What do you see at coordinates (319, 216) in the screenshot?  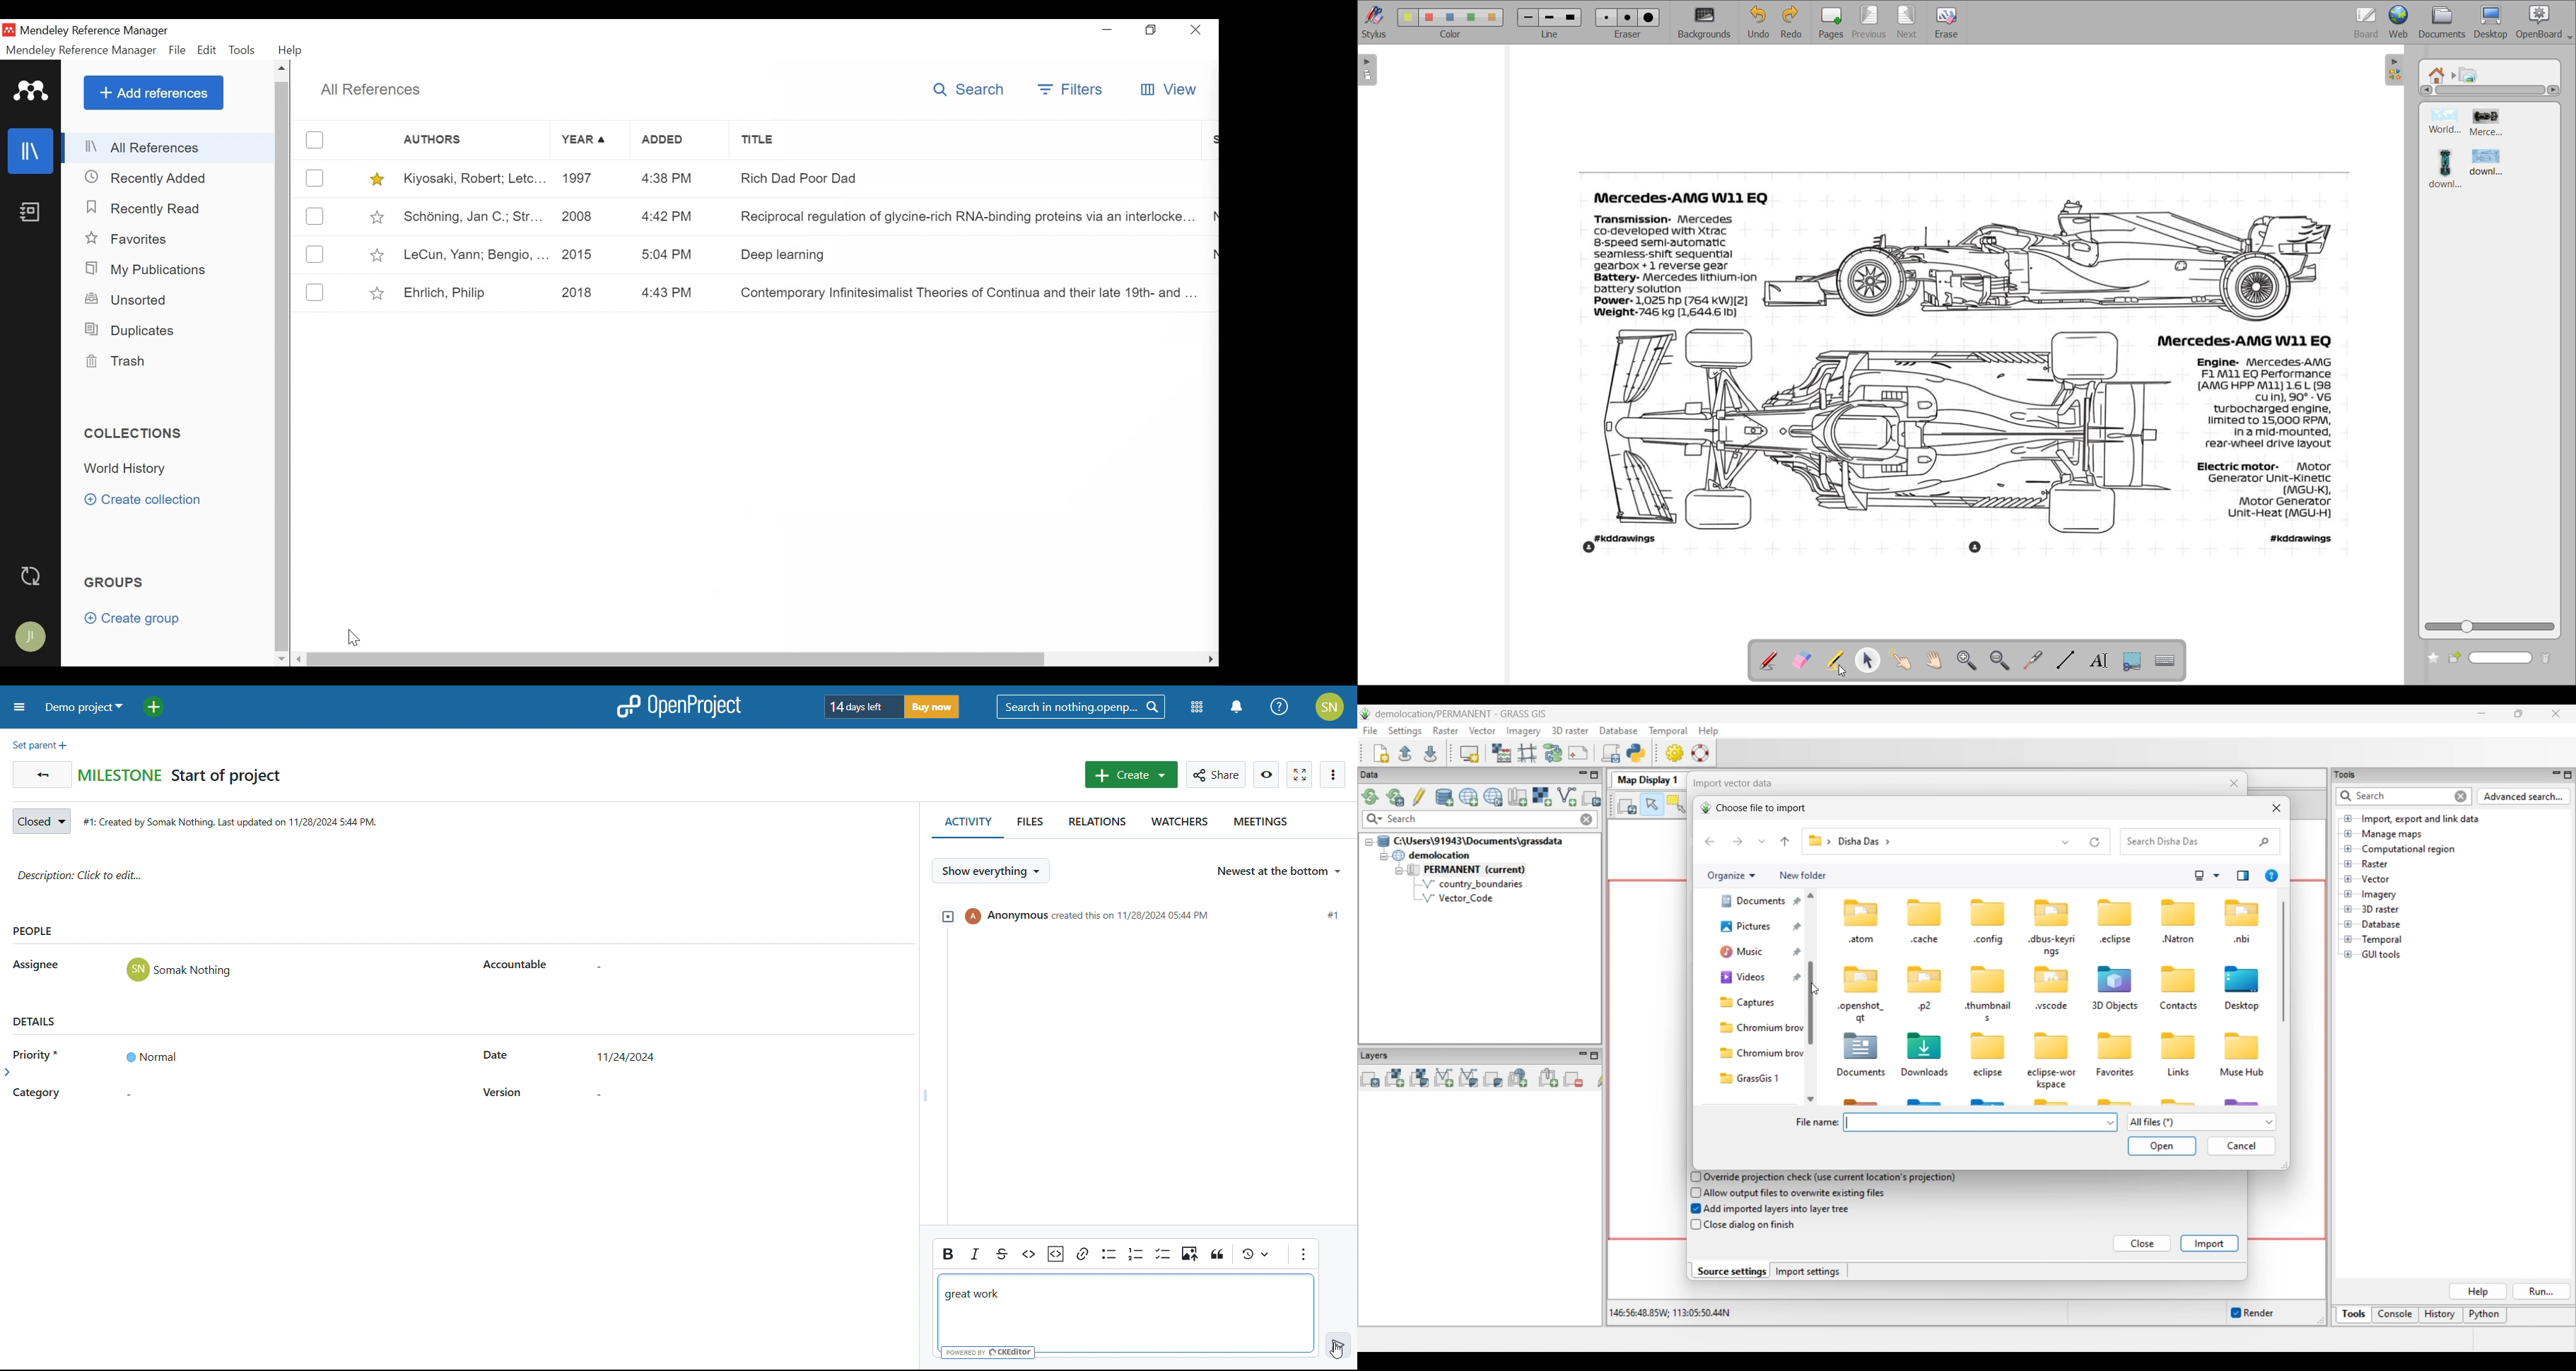 I see `(un)select` at bounding box center [319, 216].